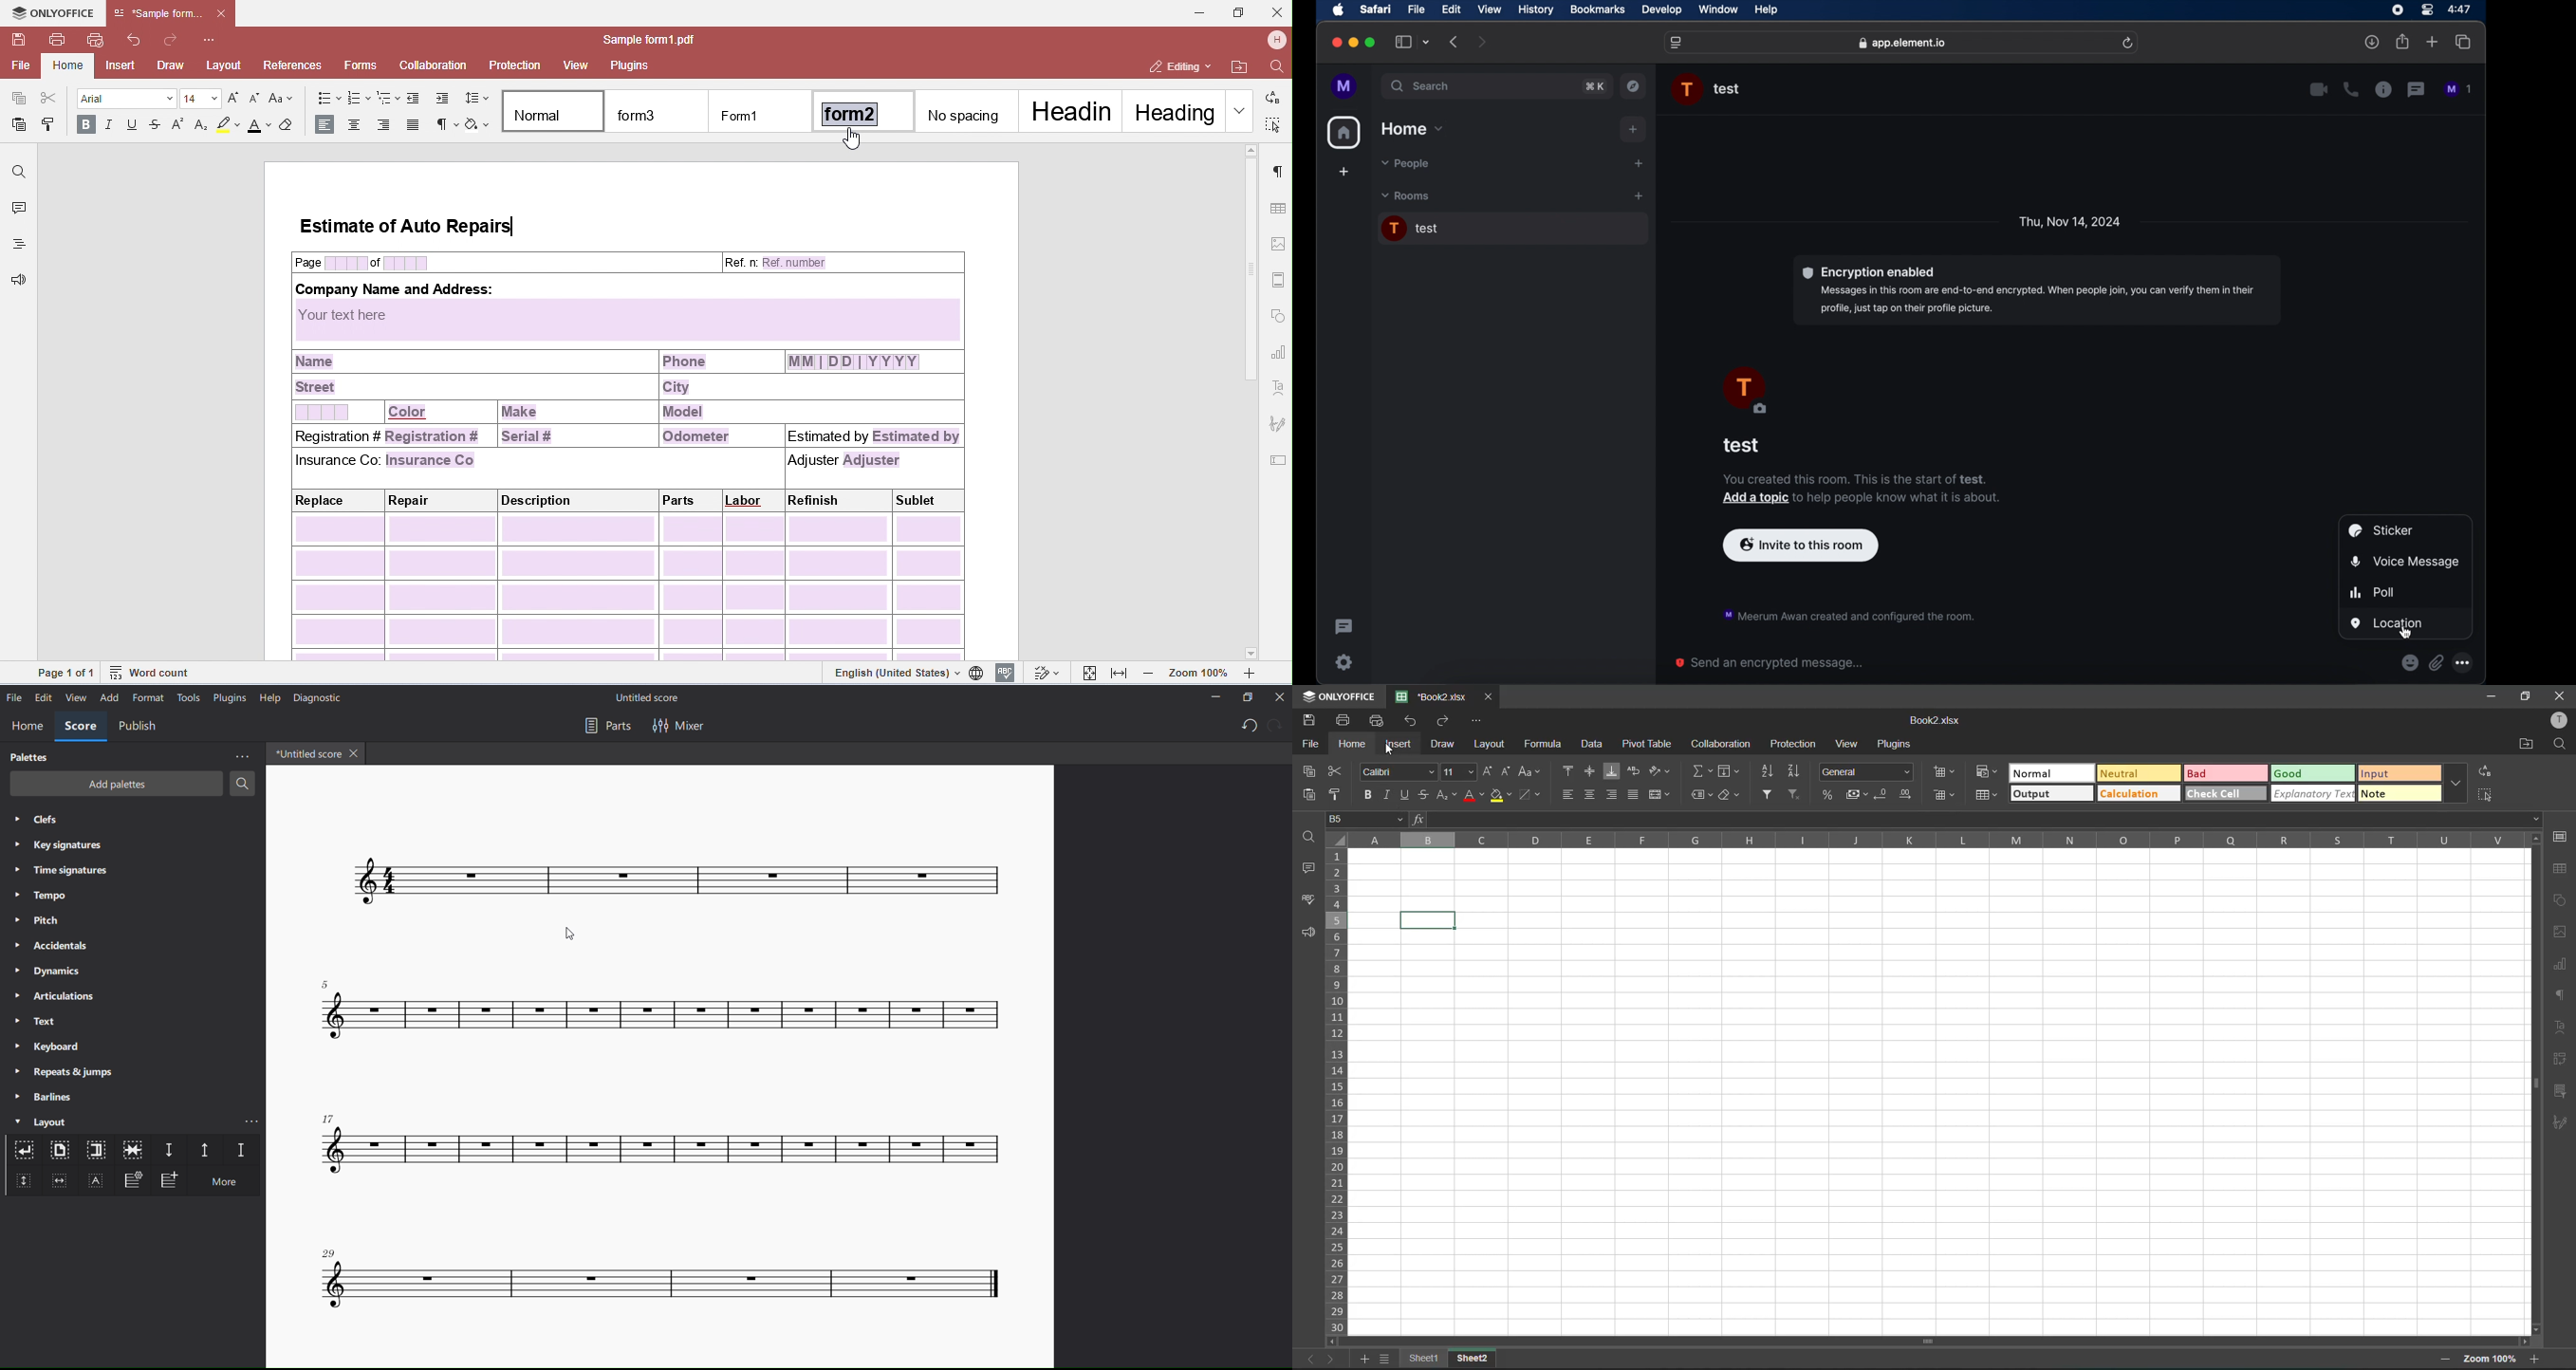 Image resolution: width=2576 pixels, height=1372 pixels. Describe the element at coordinates (1456, 771) in the screenshot. I see `font size` at that location.